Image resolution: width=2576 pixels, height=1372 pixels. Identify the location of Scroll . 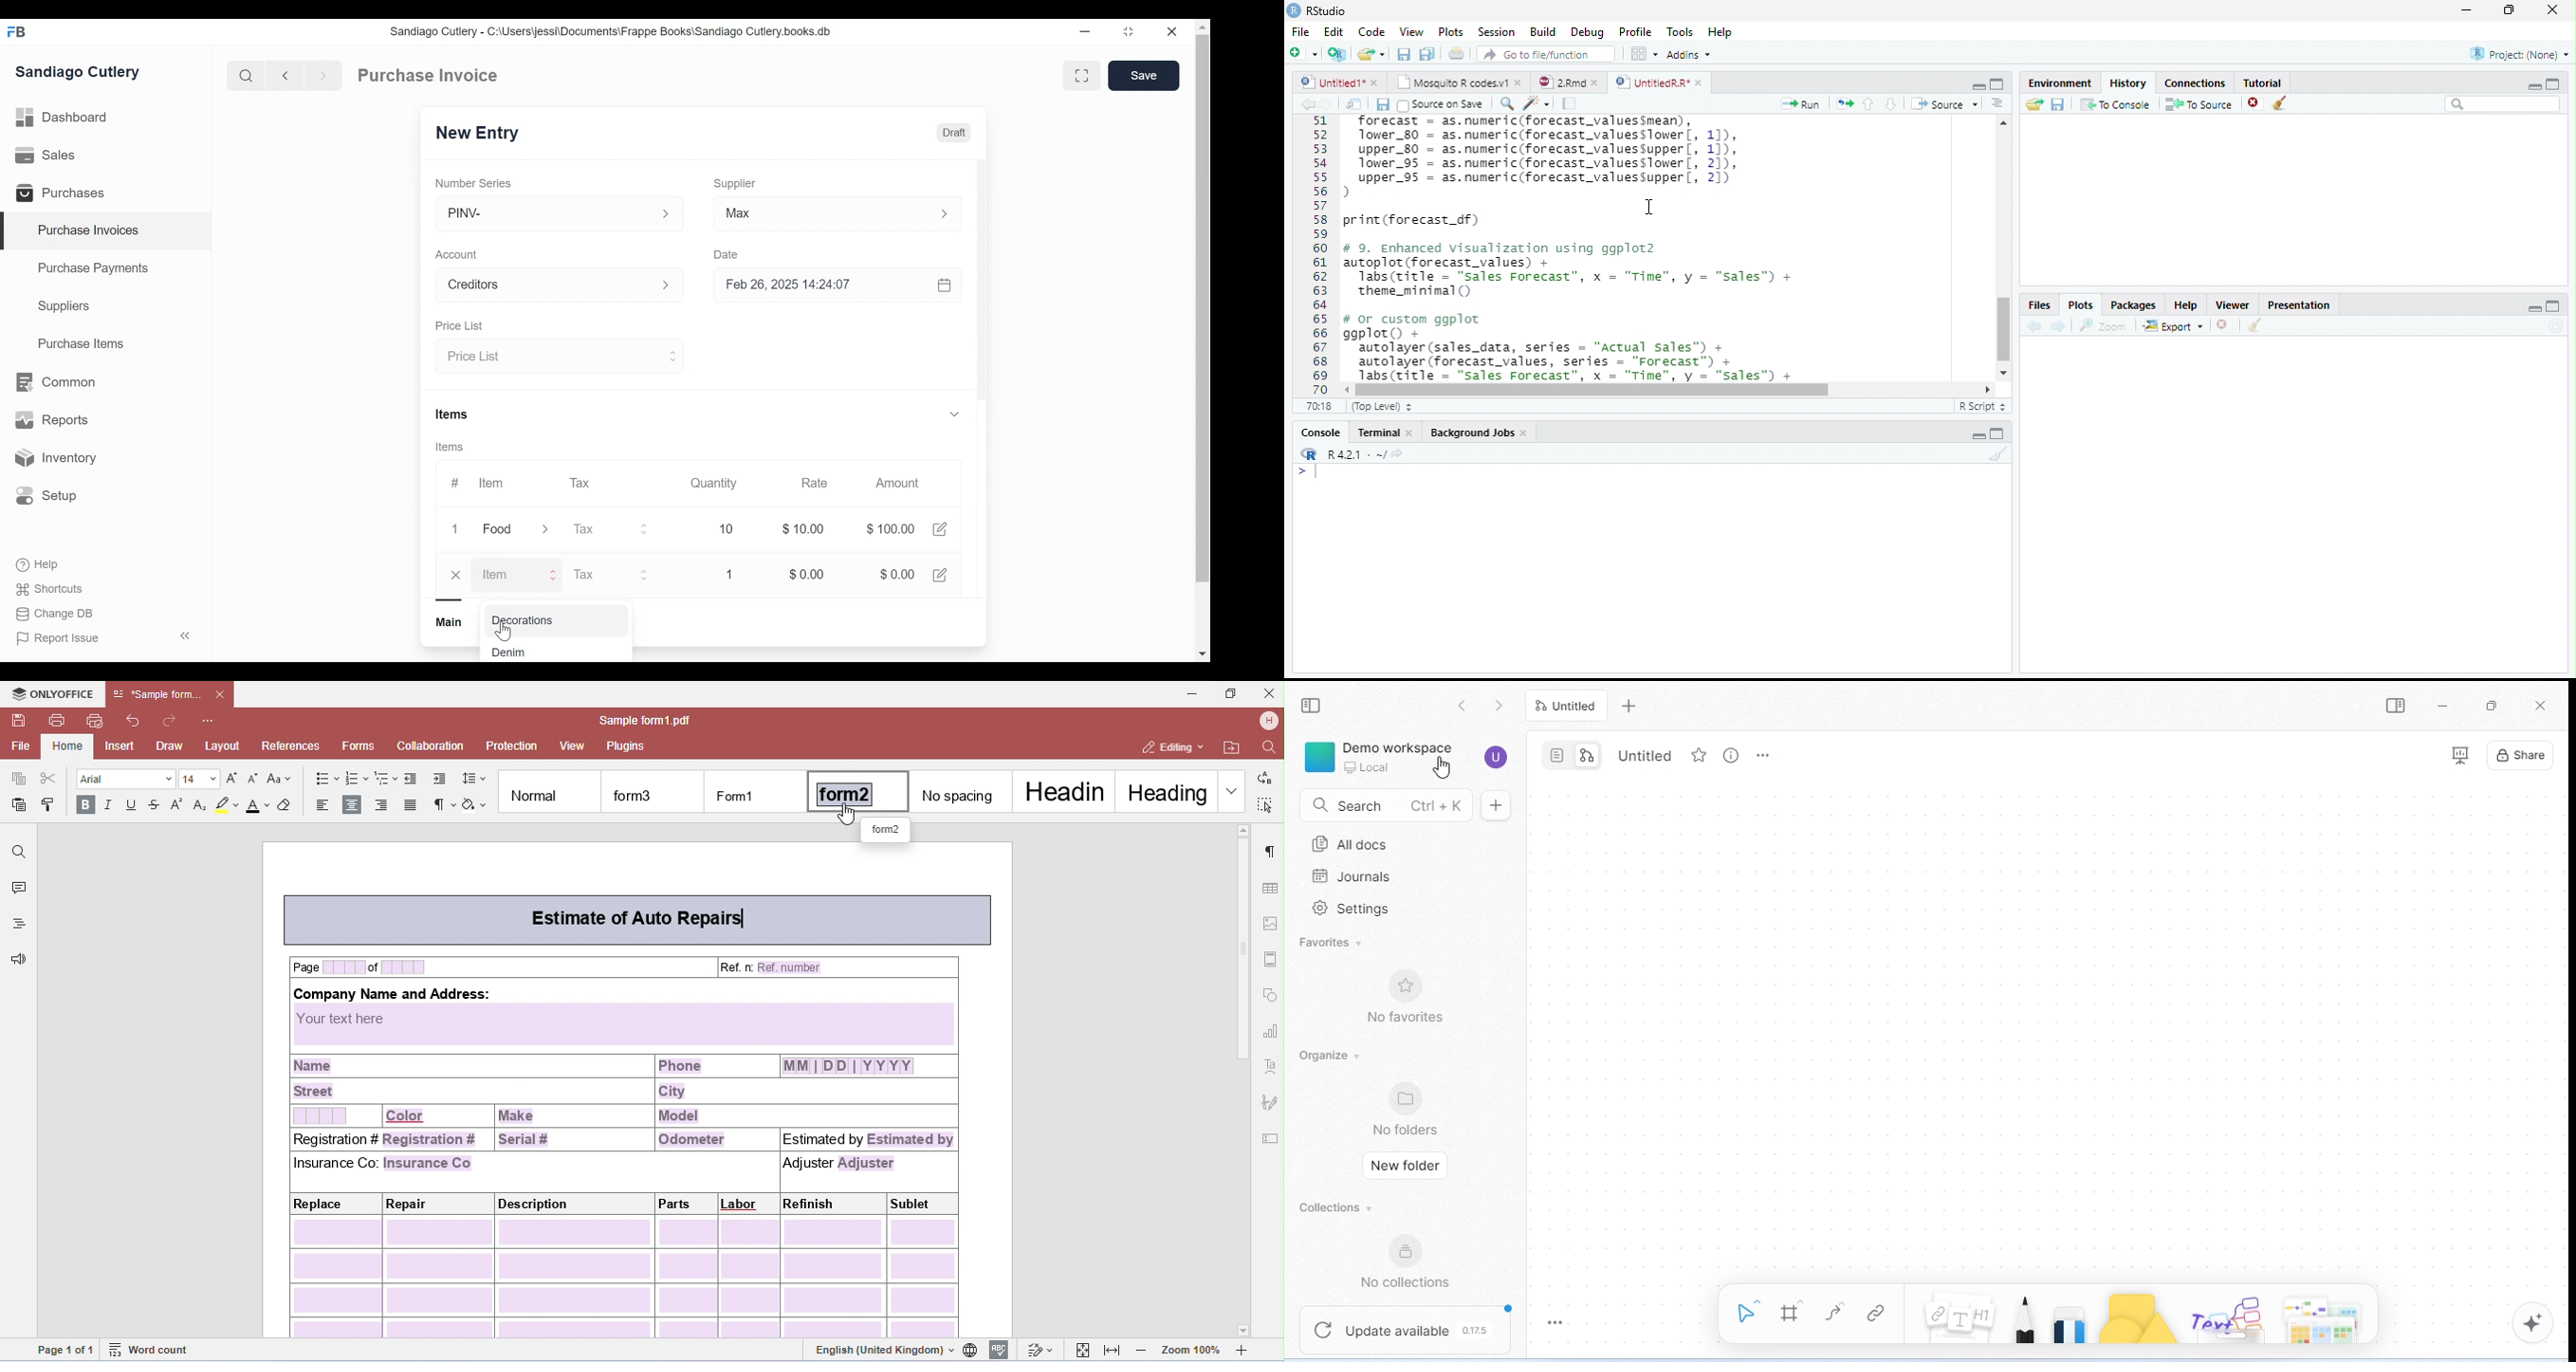
(2002, 248).